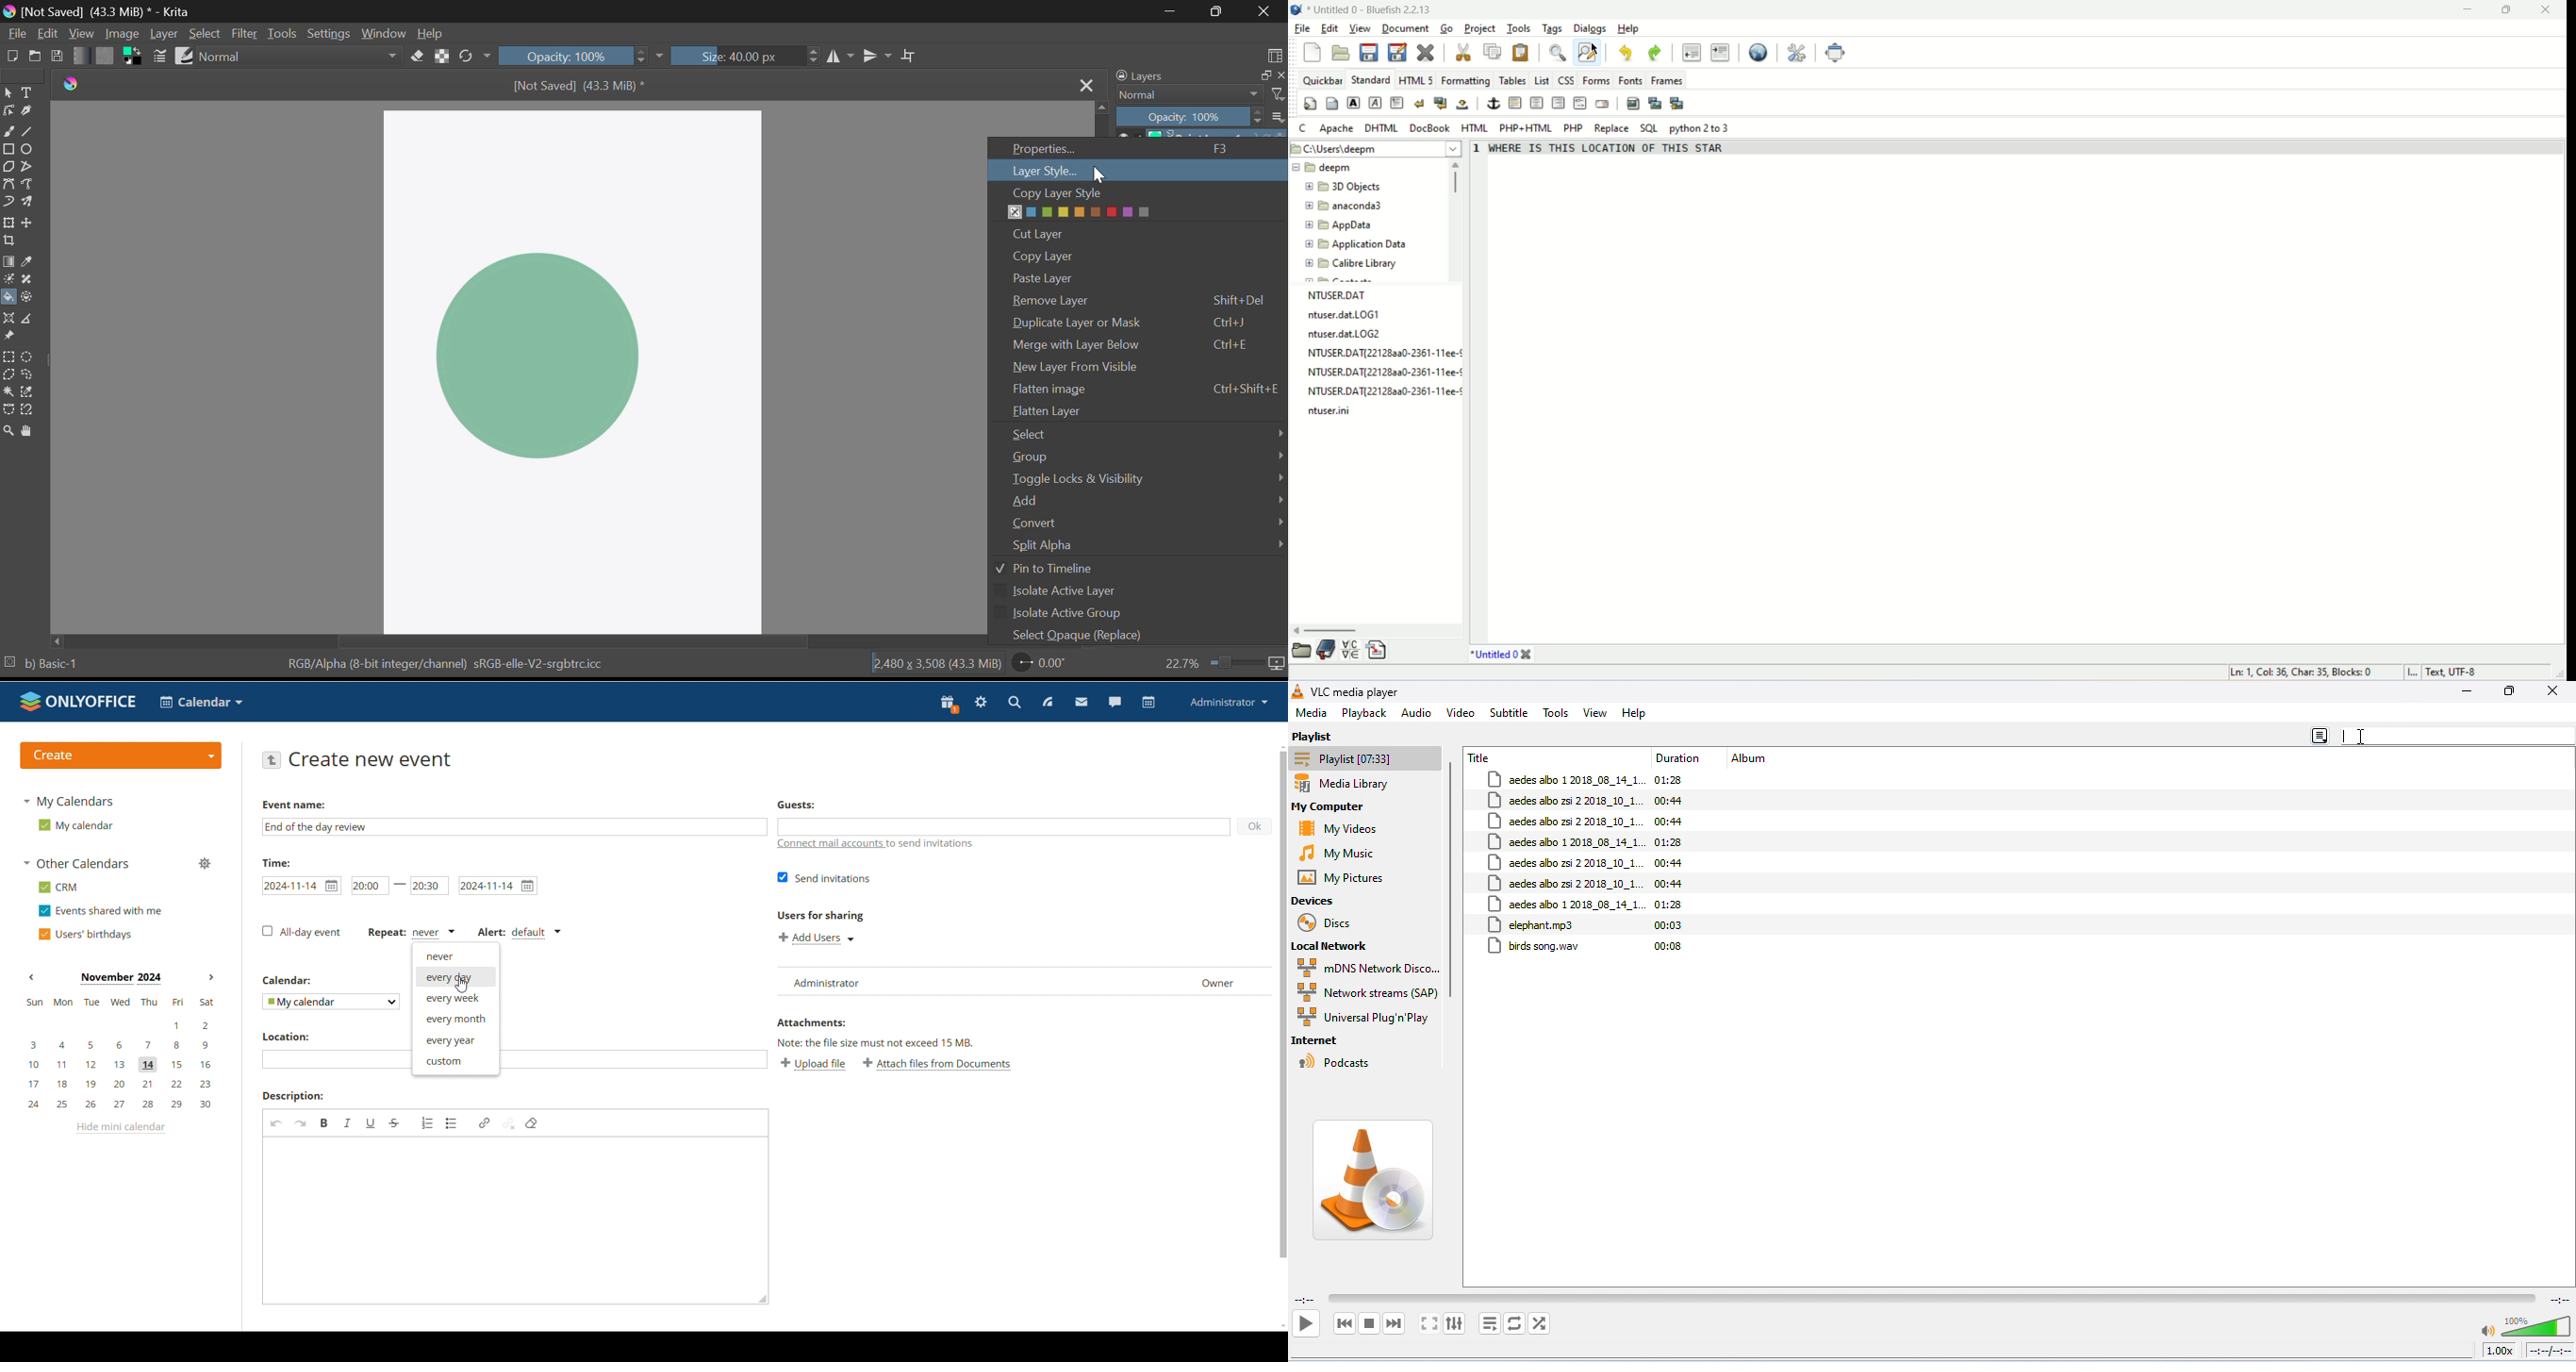 The width and height of the screenshot is (2576, 1372). What do you see at coordinates (9, 132) in the screenshot?
I see `Freehand` at bounding box center [9, 132].